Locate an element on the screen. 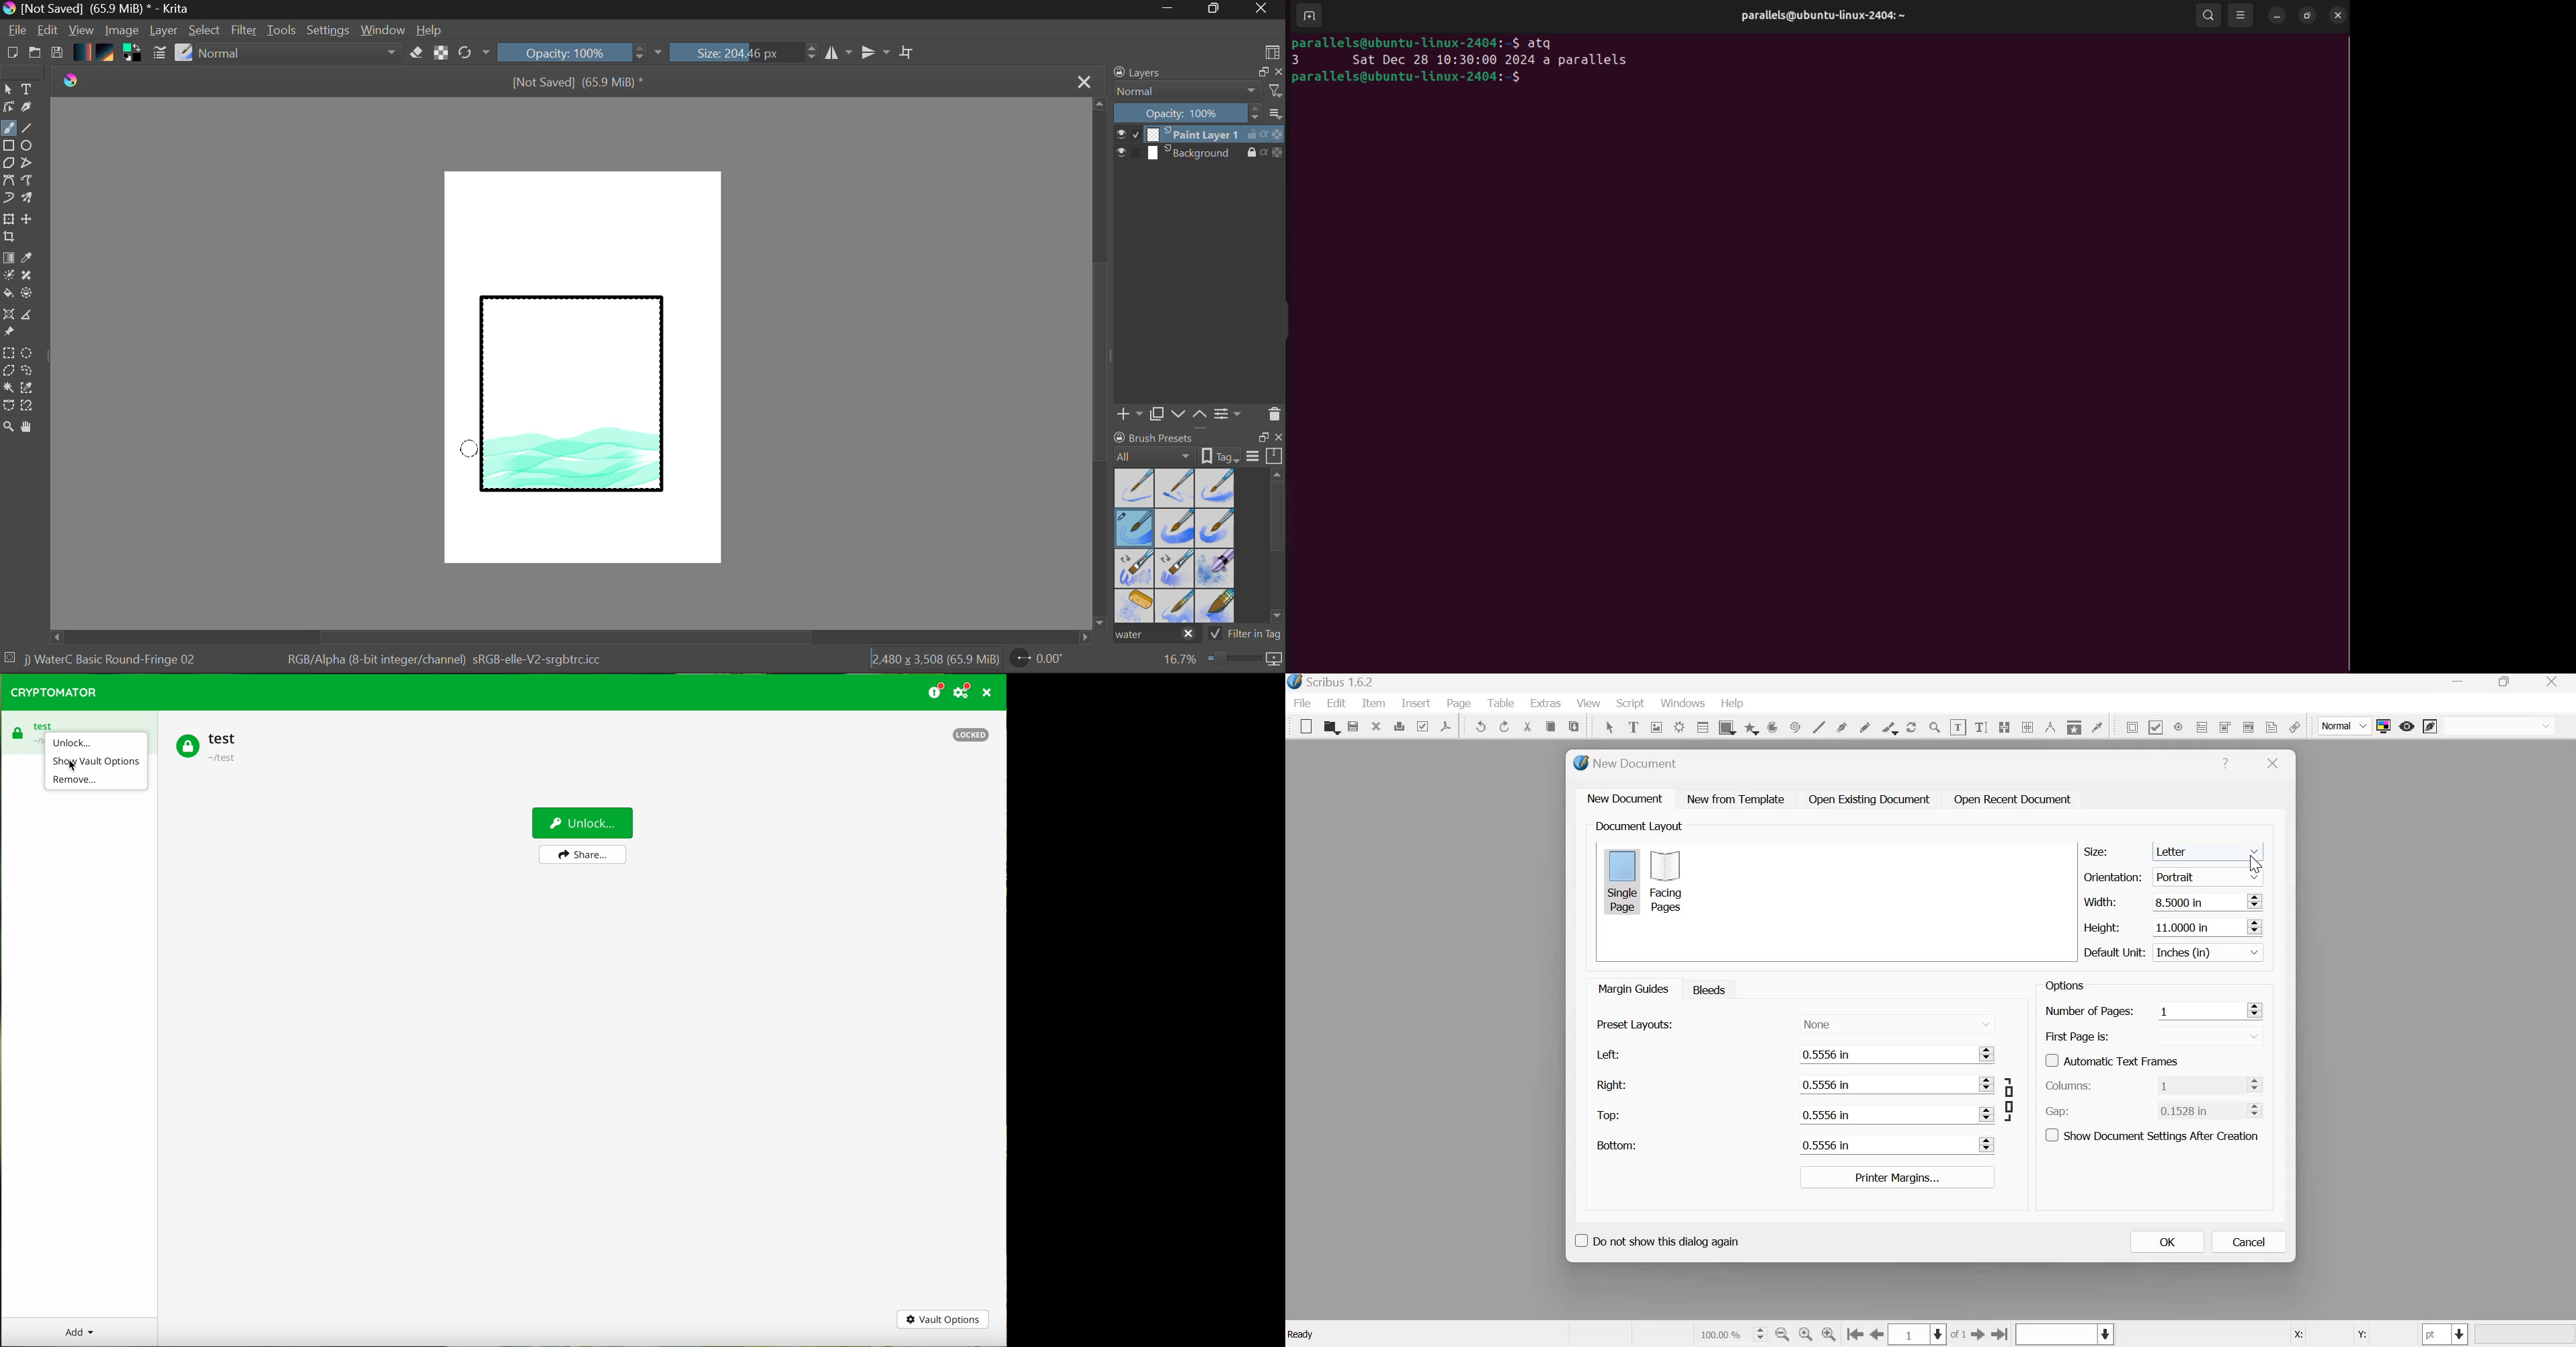 The width and height of the screenshot is (2576, 1372). Freehand Selection is located at coordinates (27, 372).